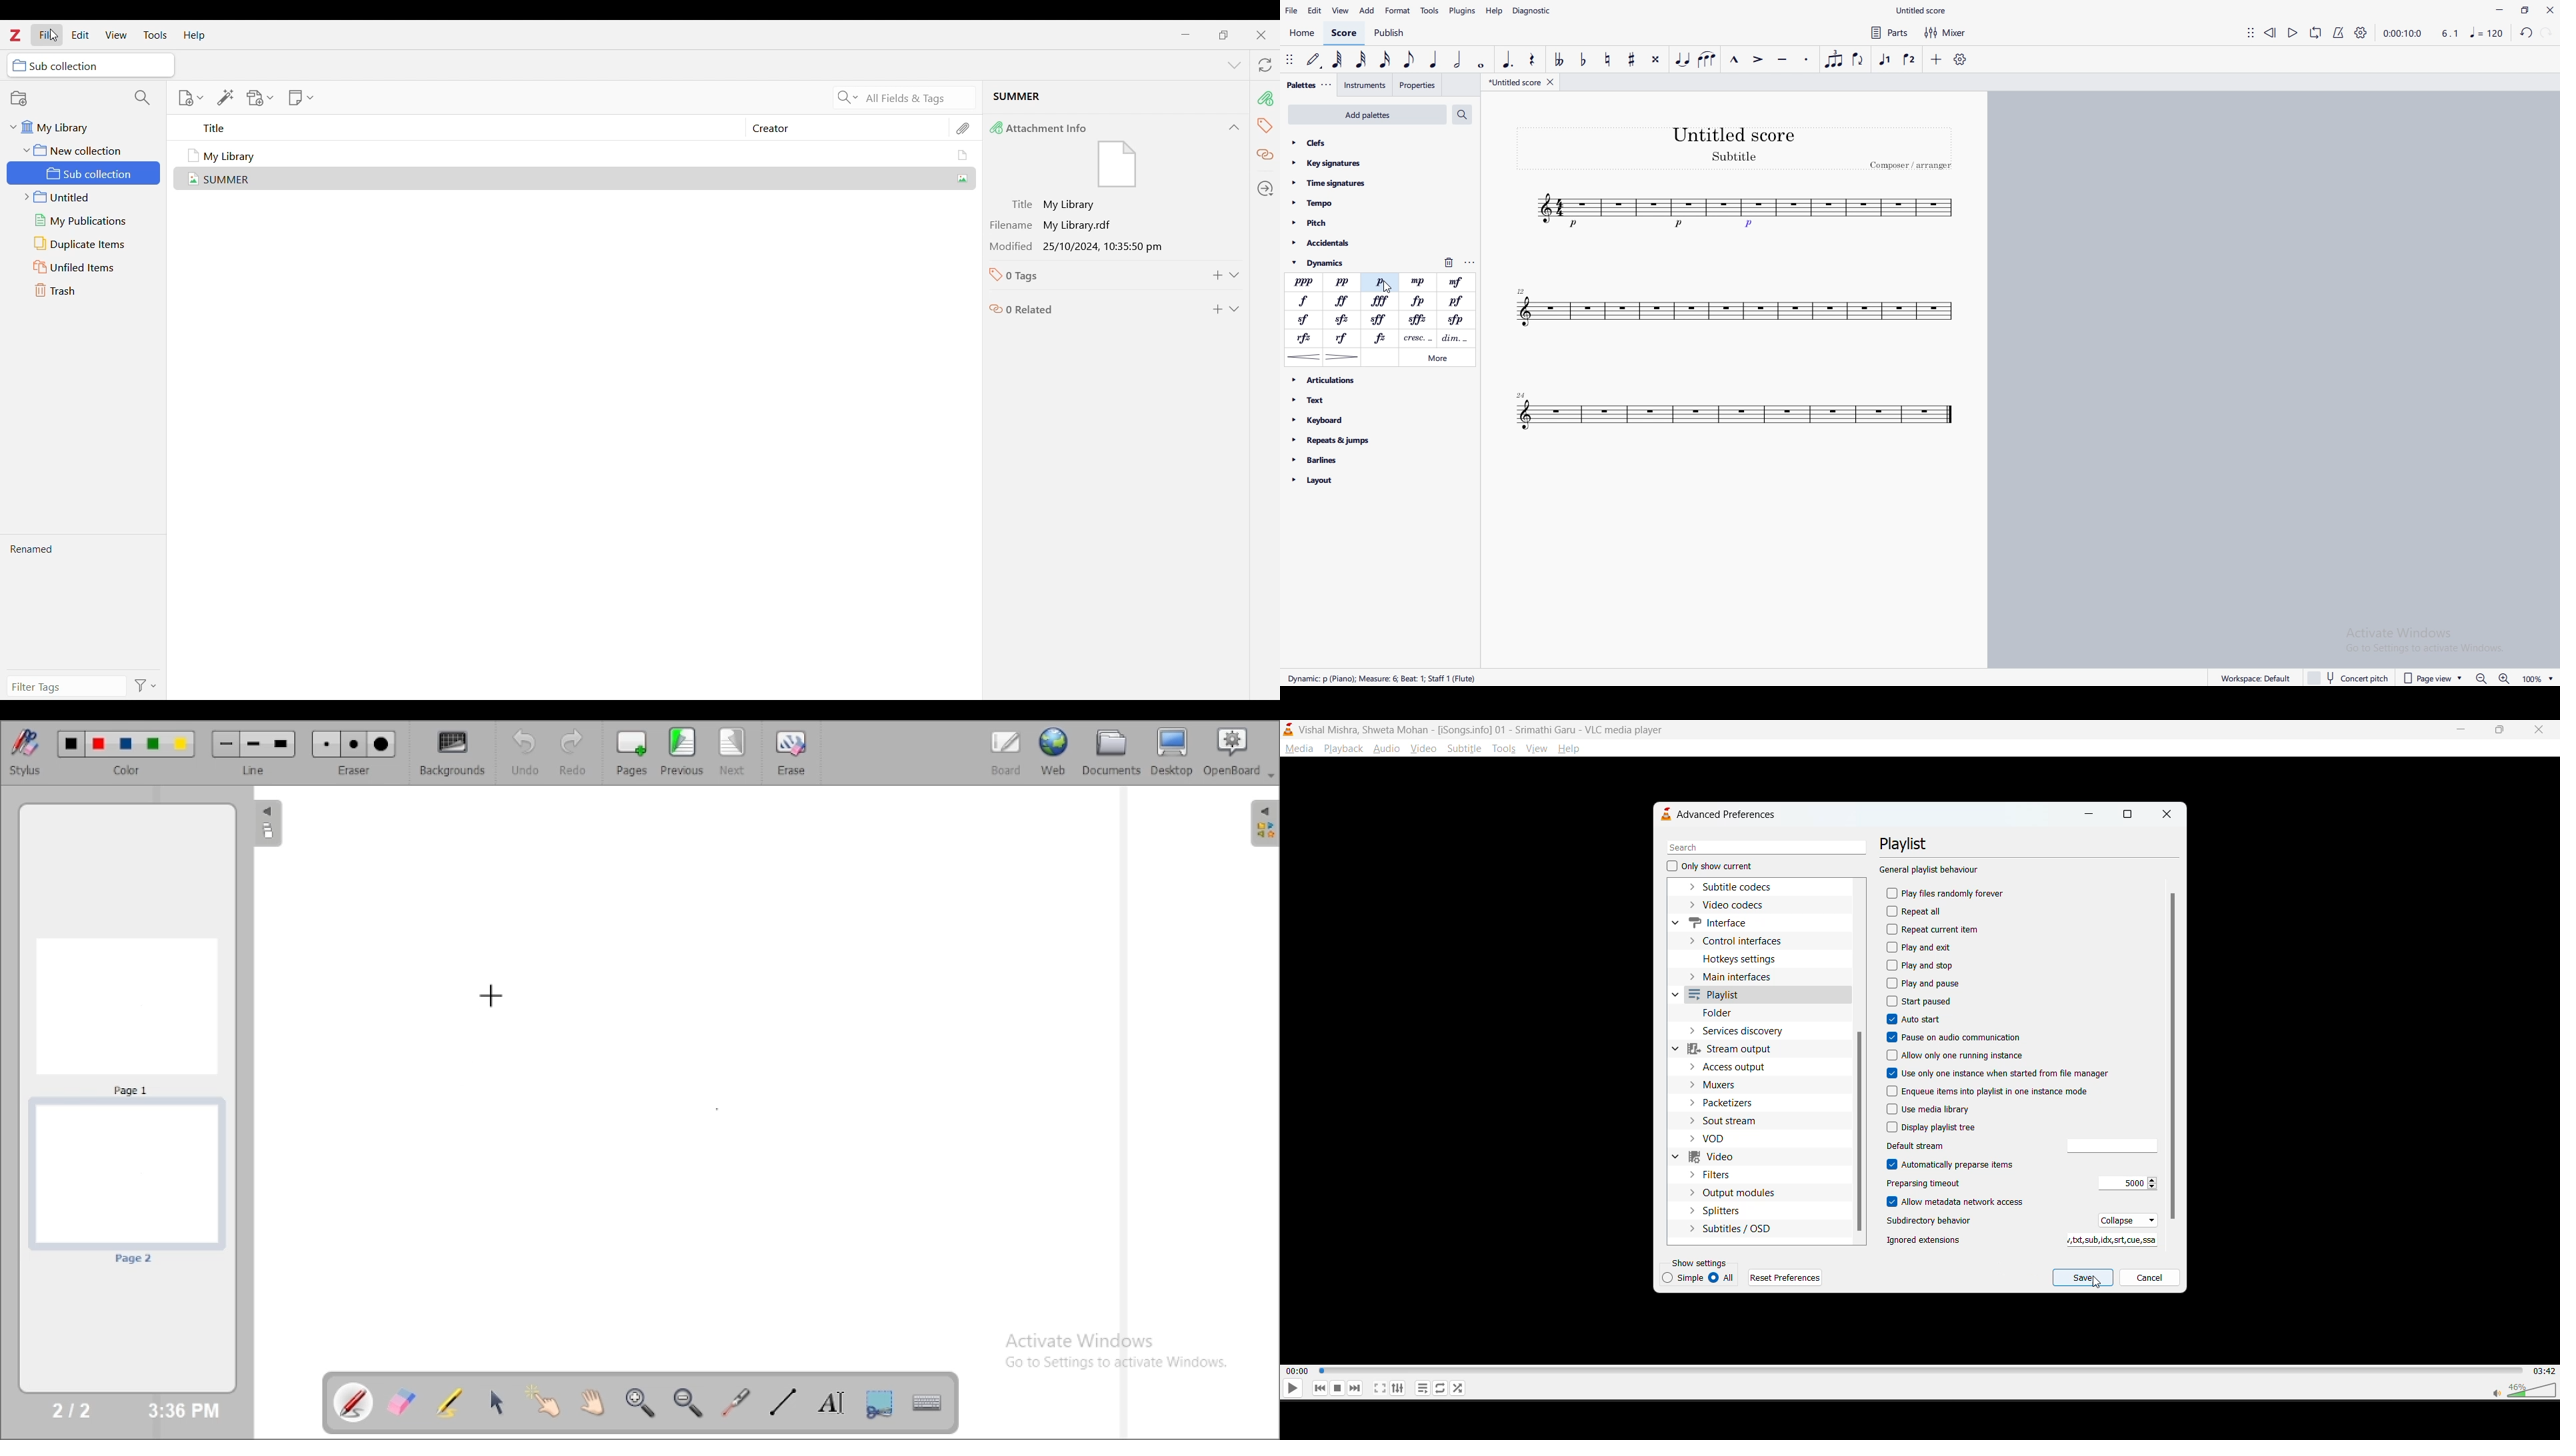  I want to click on Sub collection, so click(85, 173).